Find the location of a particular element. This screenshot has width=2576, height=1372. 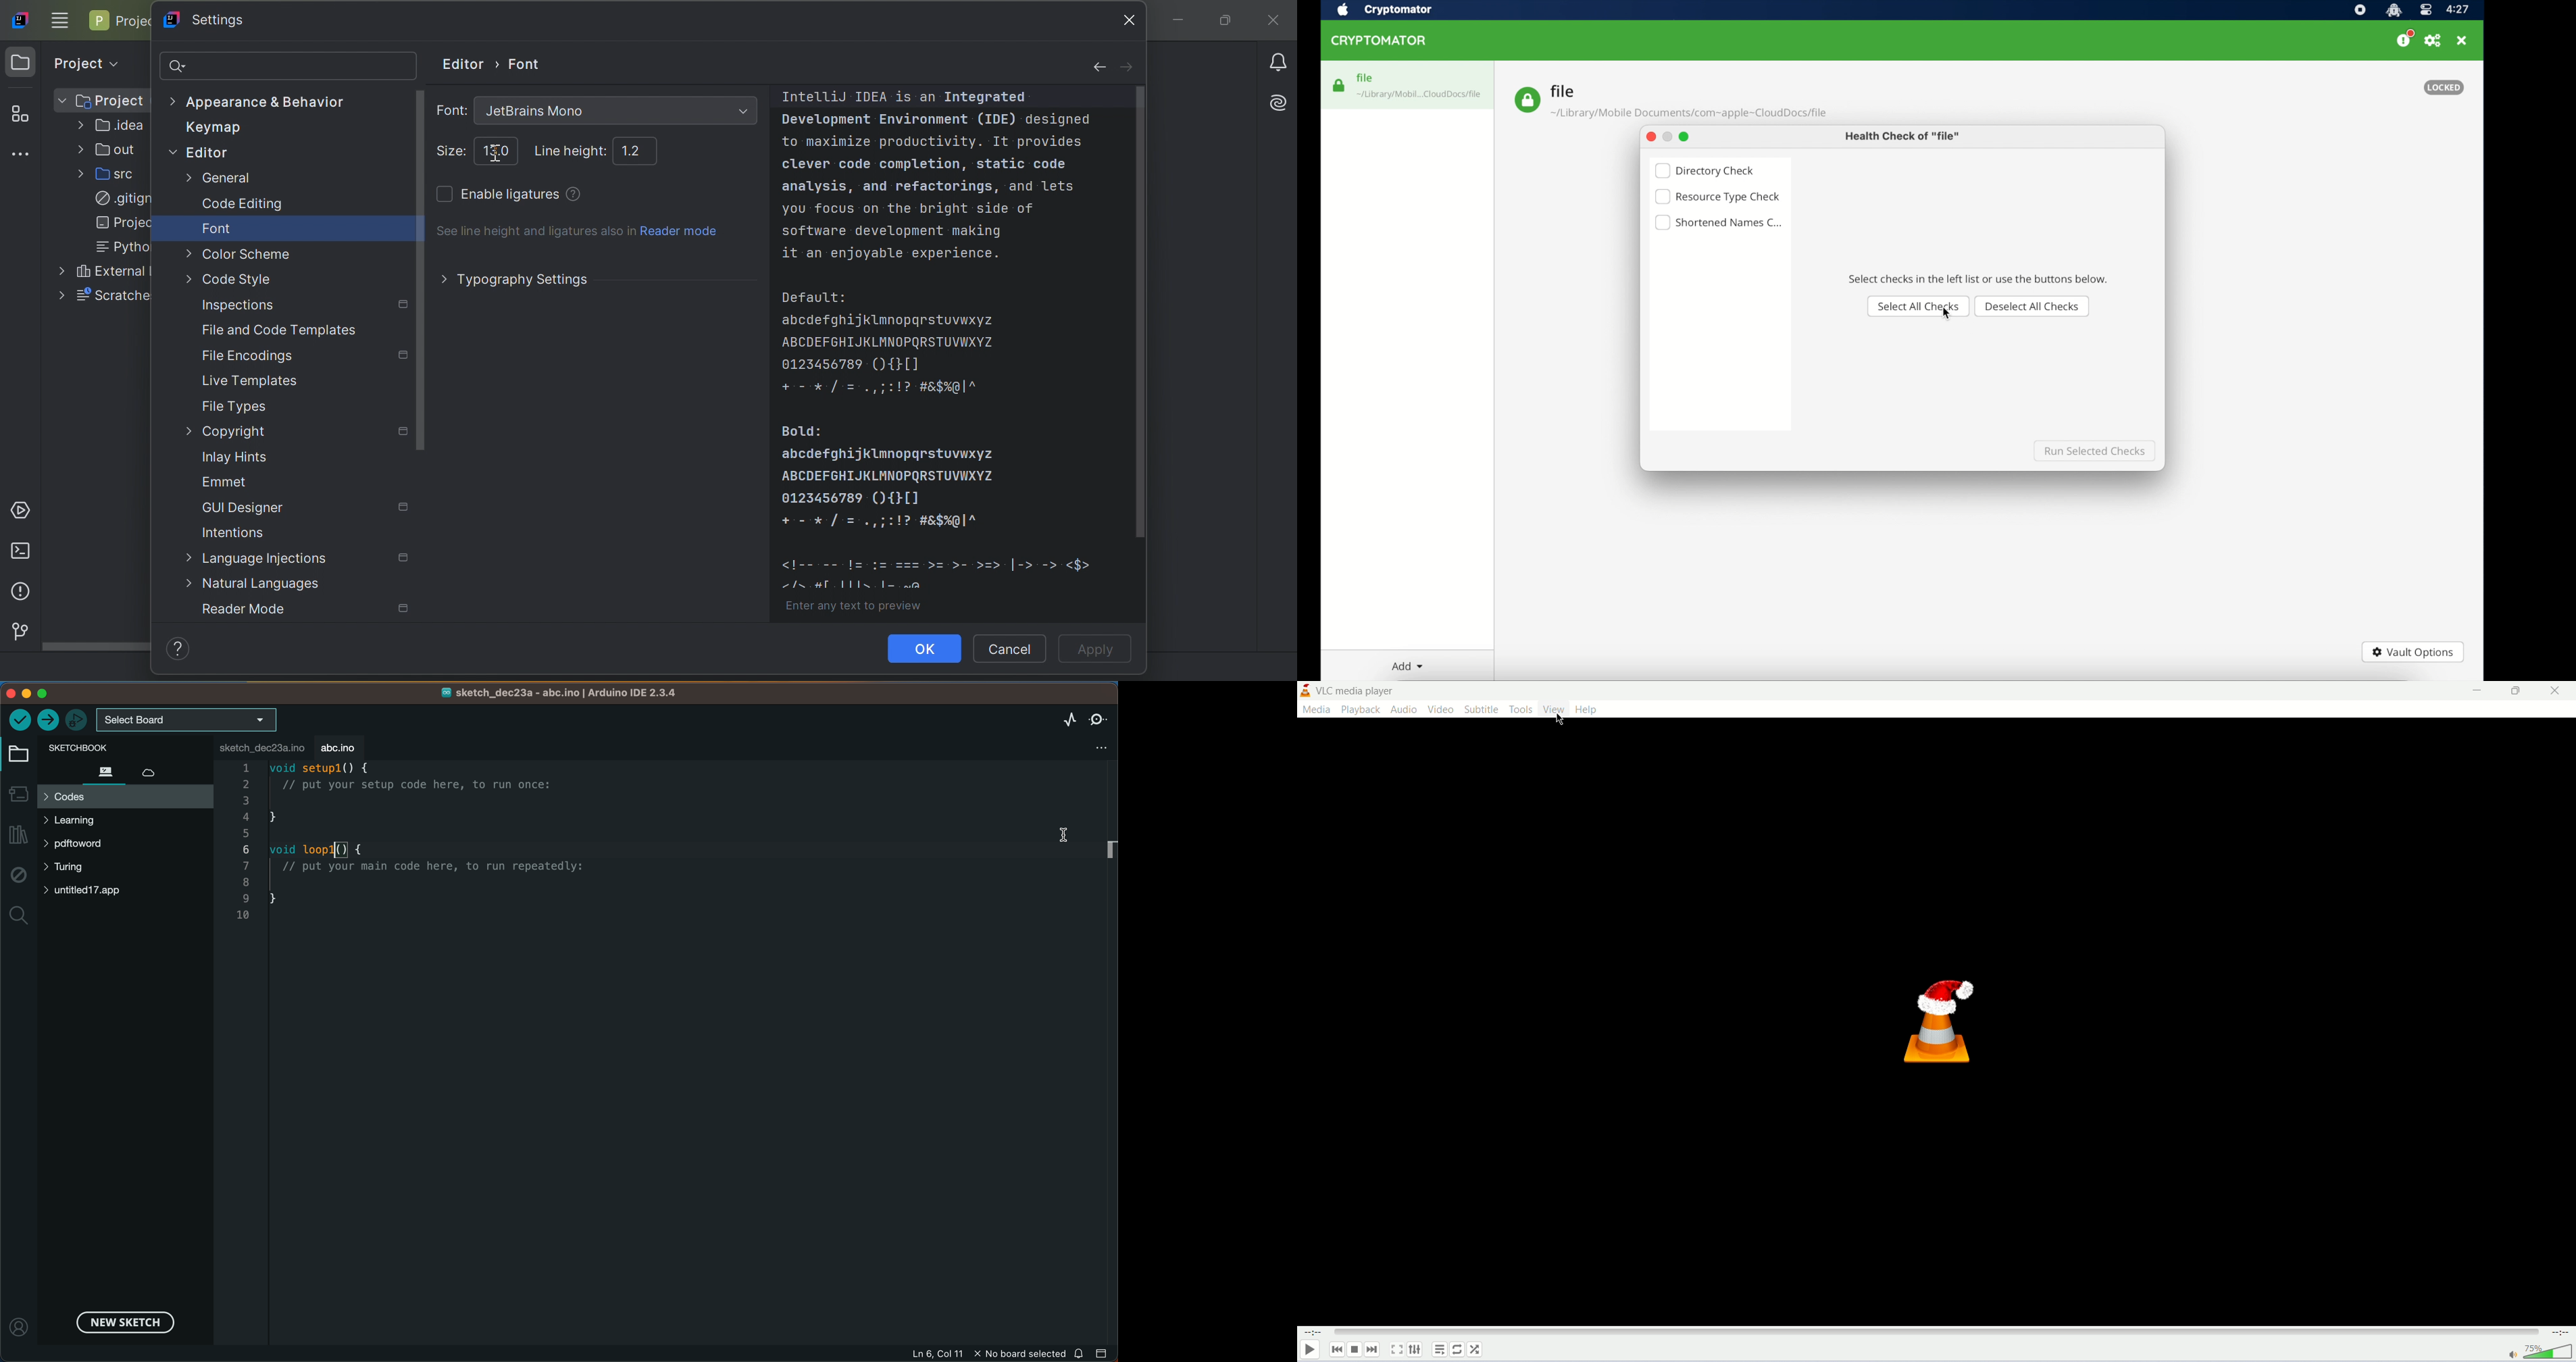

Structure is located at coordinates (20, 115).